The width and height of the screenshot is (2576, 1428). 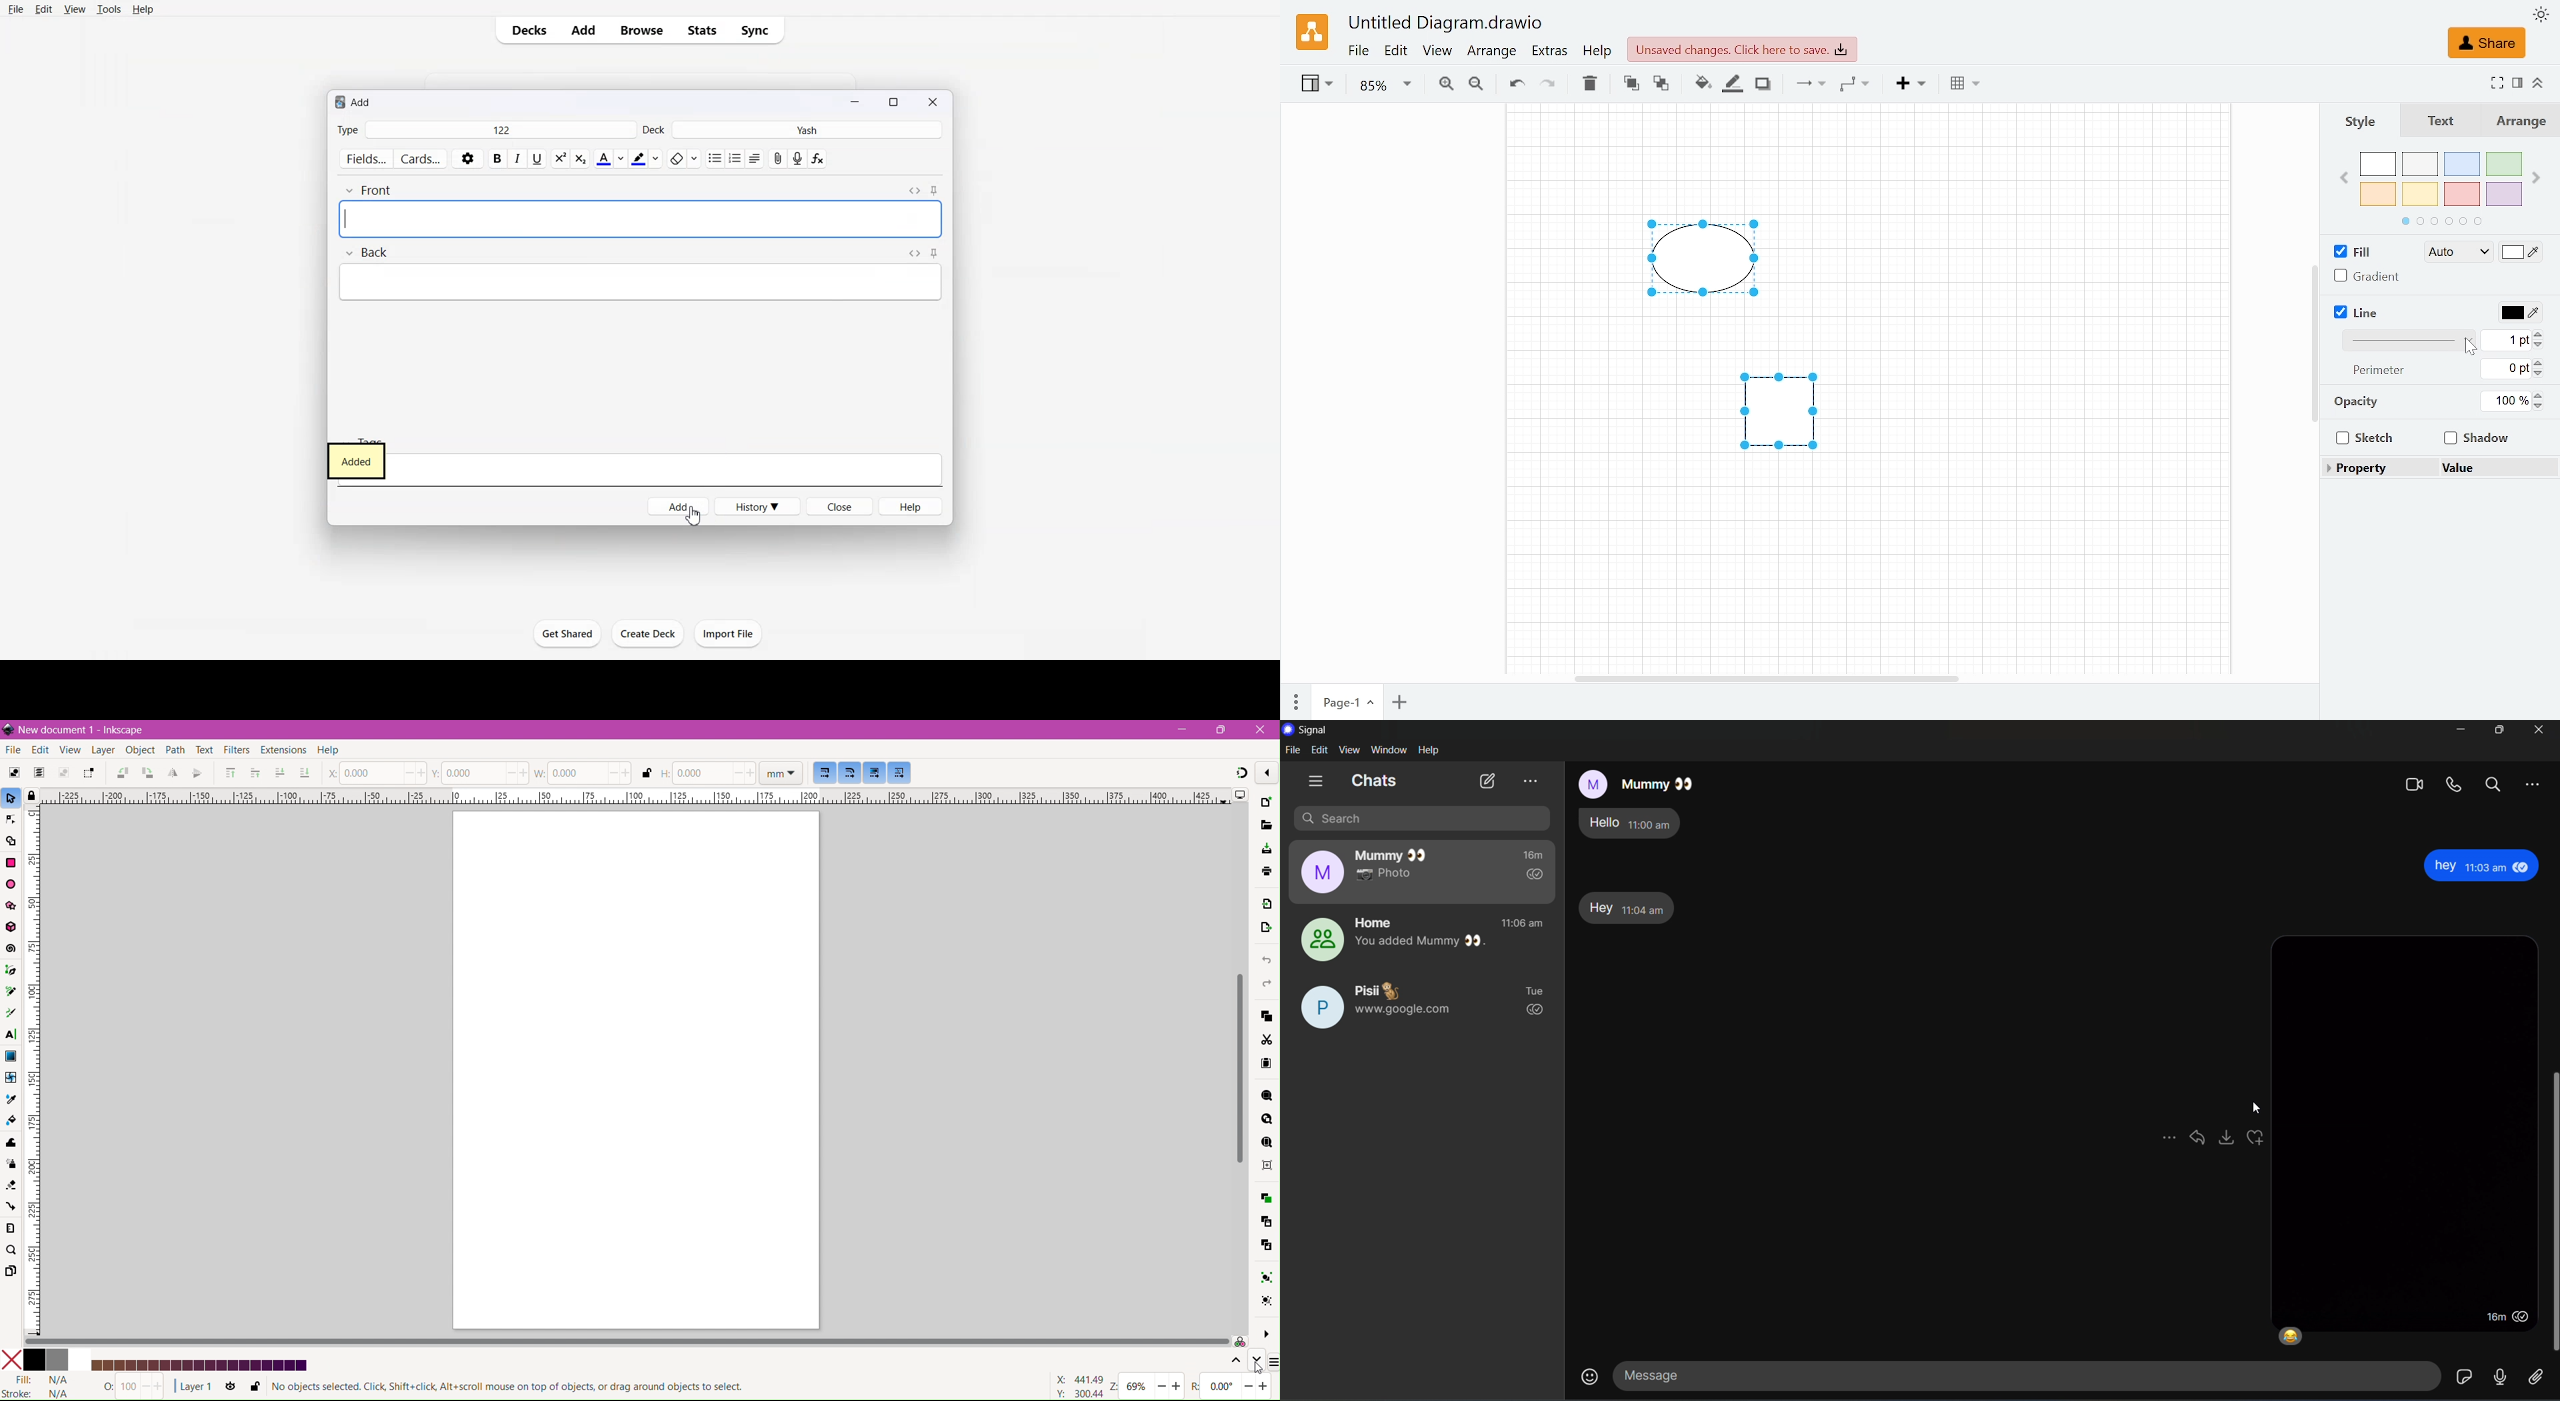 What do you see at coordinates (729, 633) in the screenshot?
I see `Import File` at bounding box center [729, 633].